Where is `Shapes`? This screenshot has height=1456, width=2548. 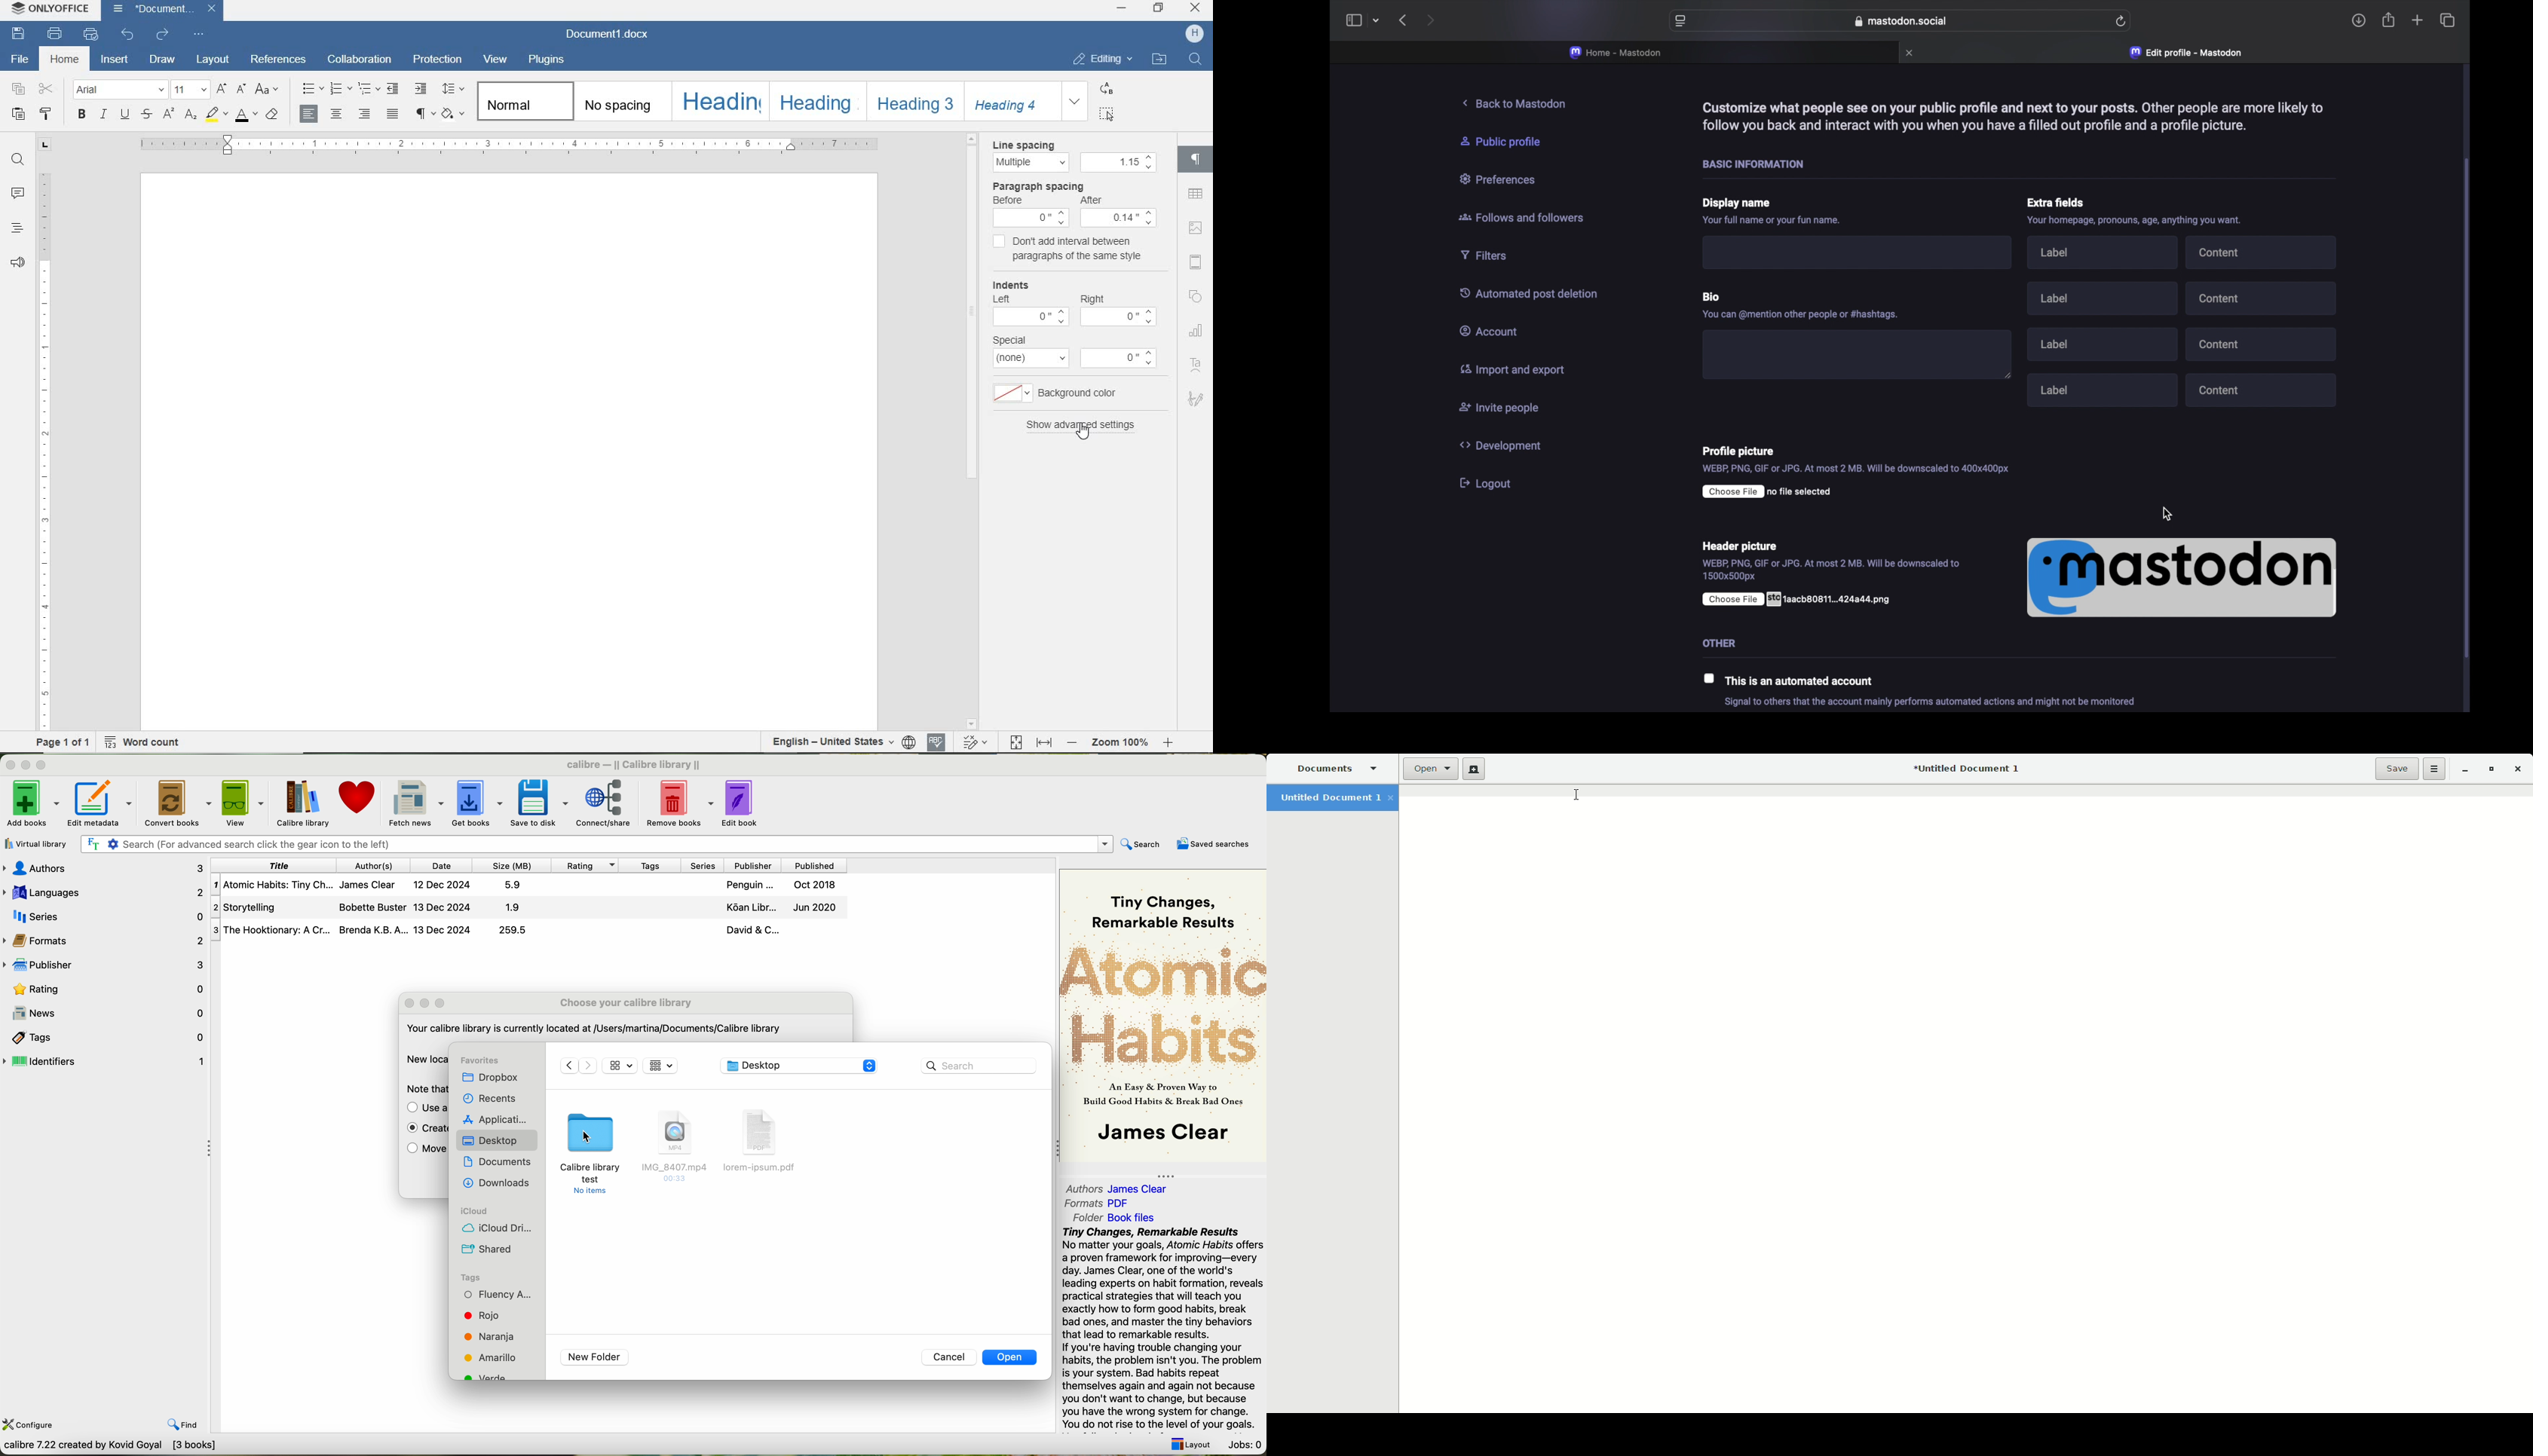
Shapes is located at coordinates (1198, 300).